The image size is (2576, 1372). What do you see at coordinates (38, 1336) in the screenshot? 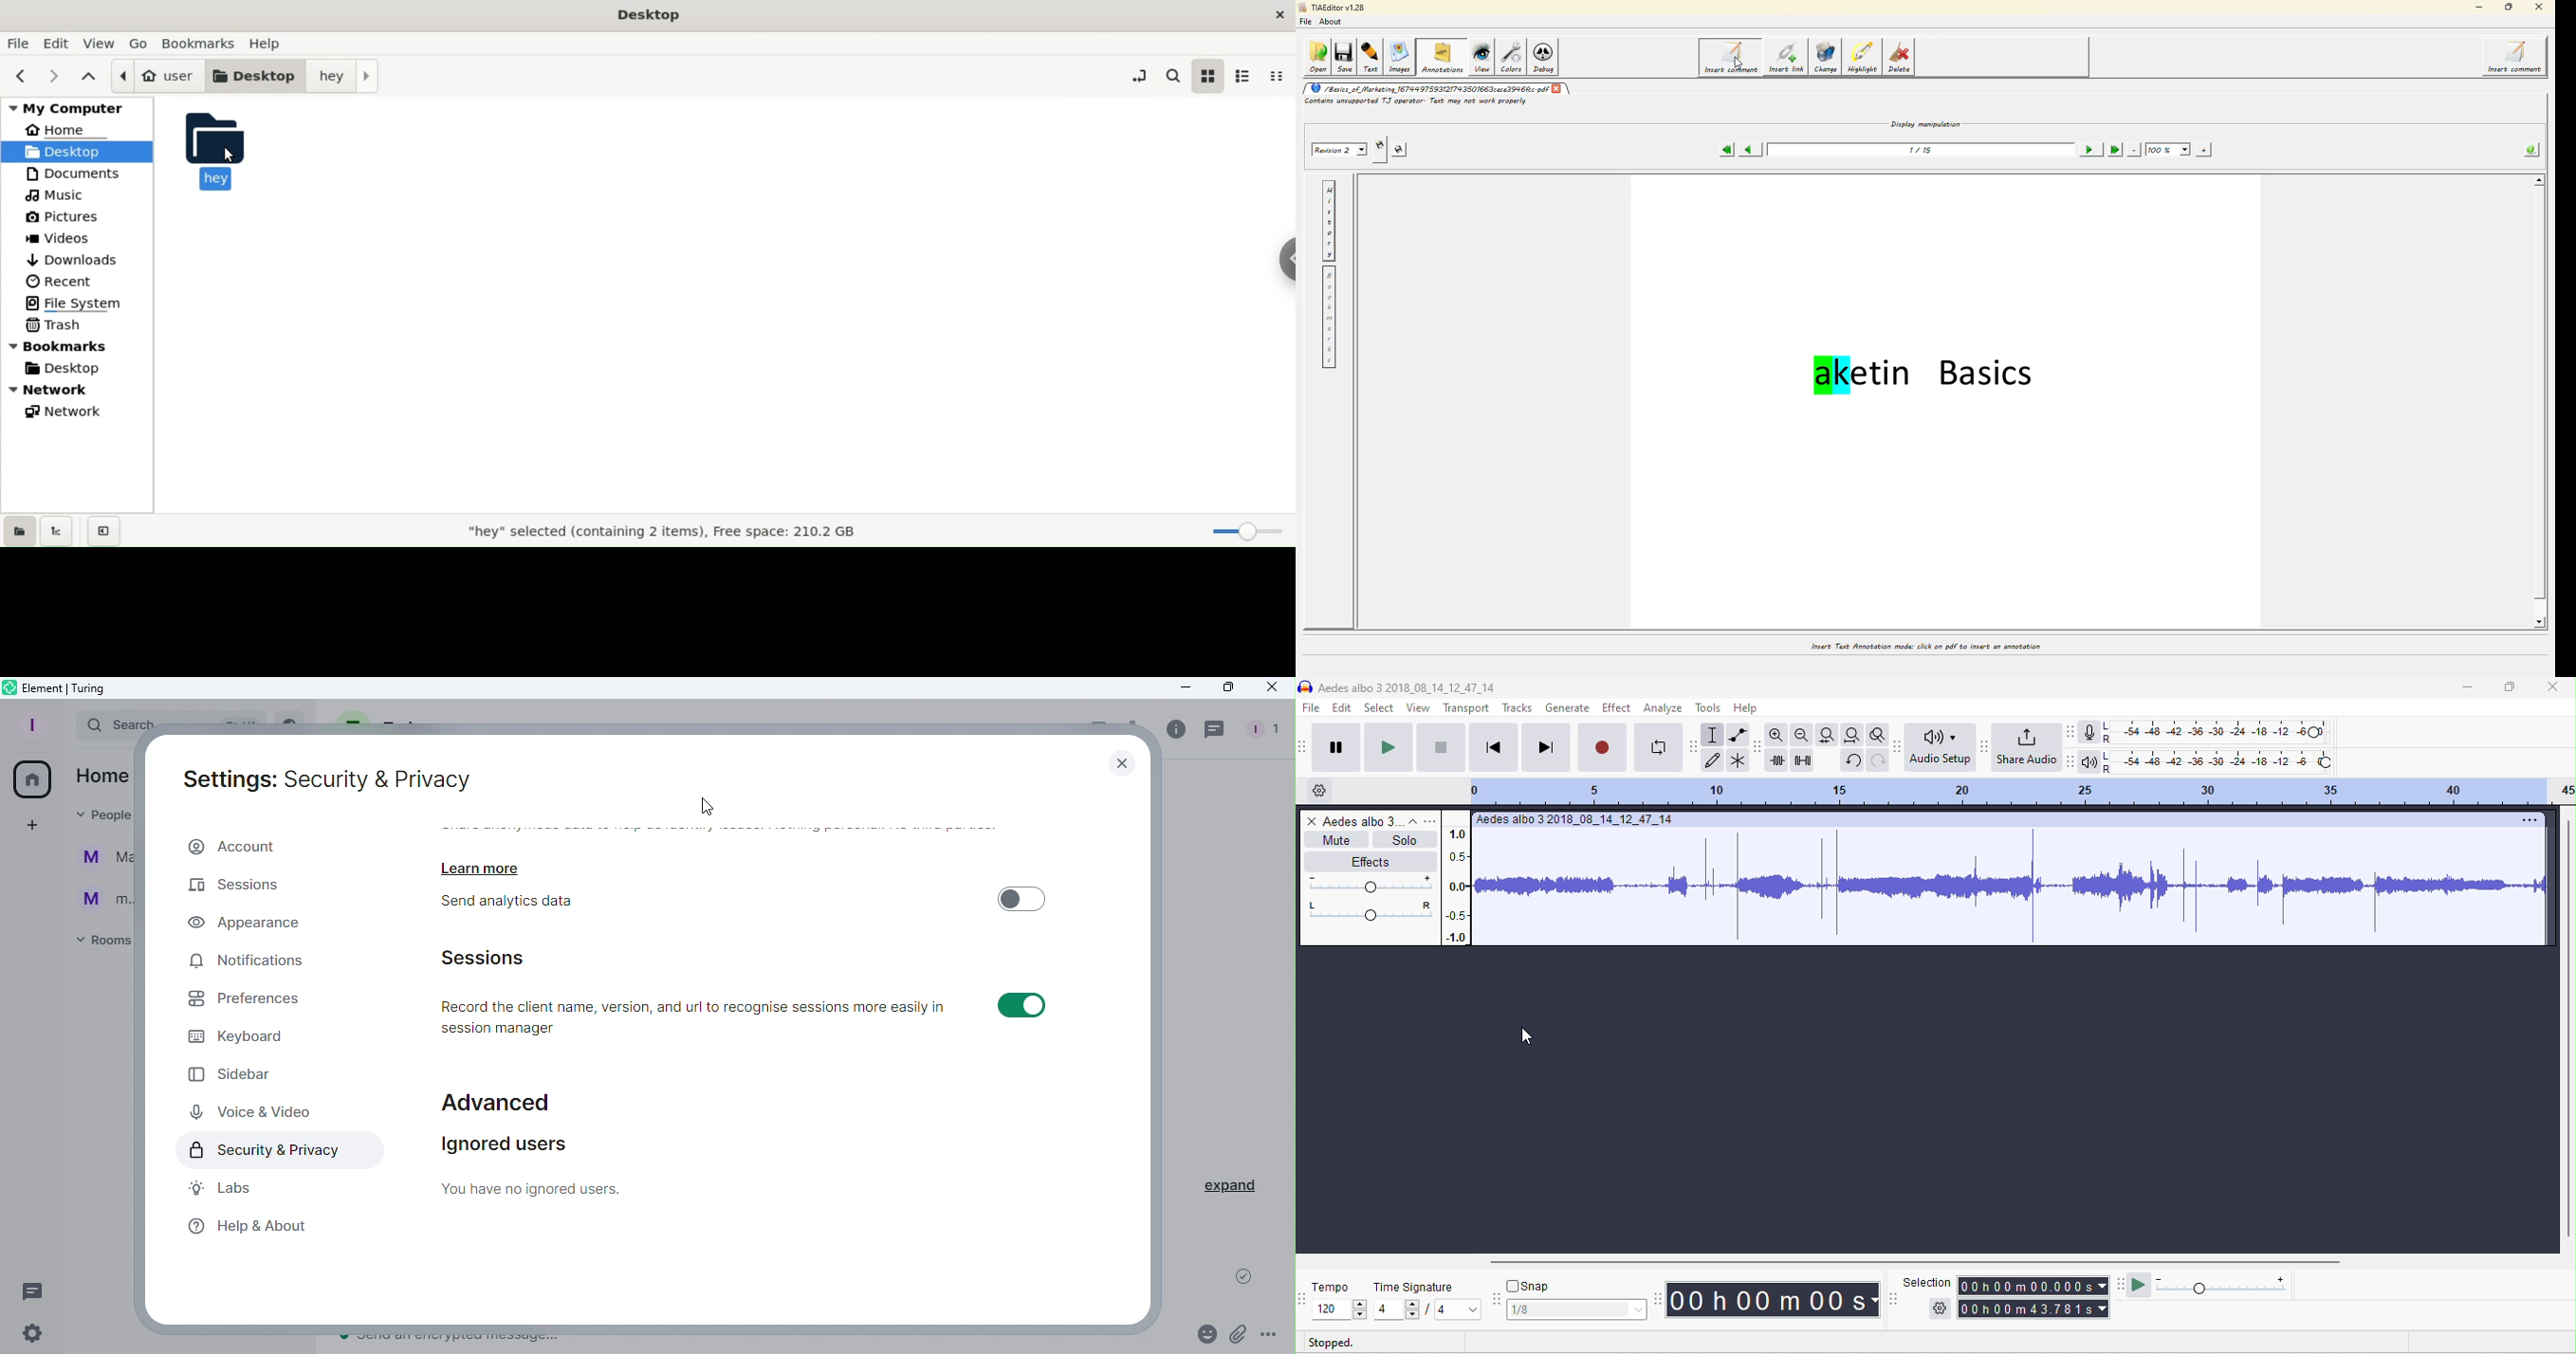
I see `Settings` at bounding box center [38, 1336].